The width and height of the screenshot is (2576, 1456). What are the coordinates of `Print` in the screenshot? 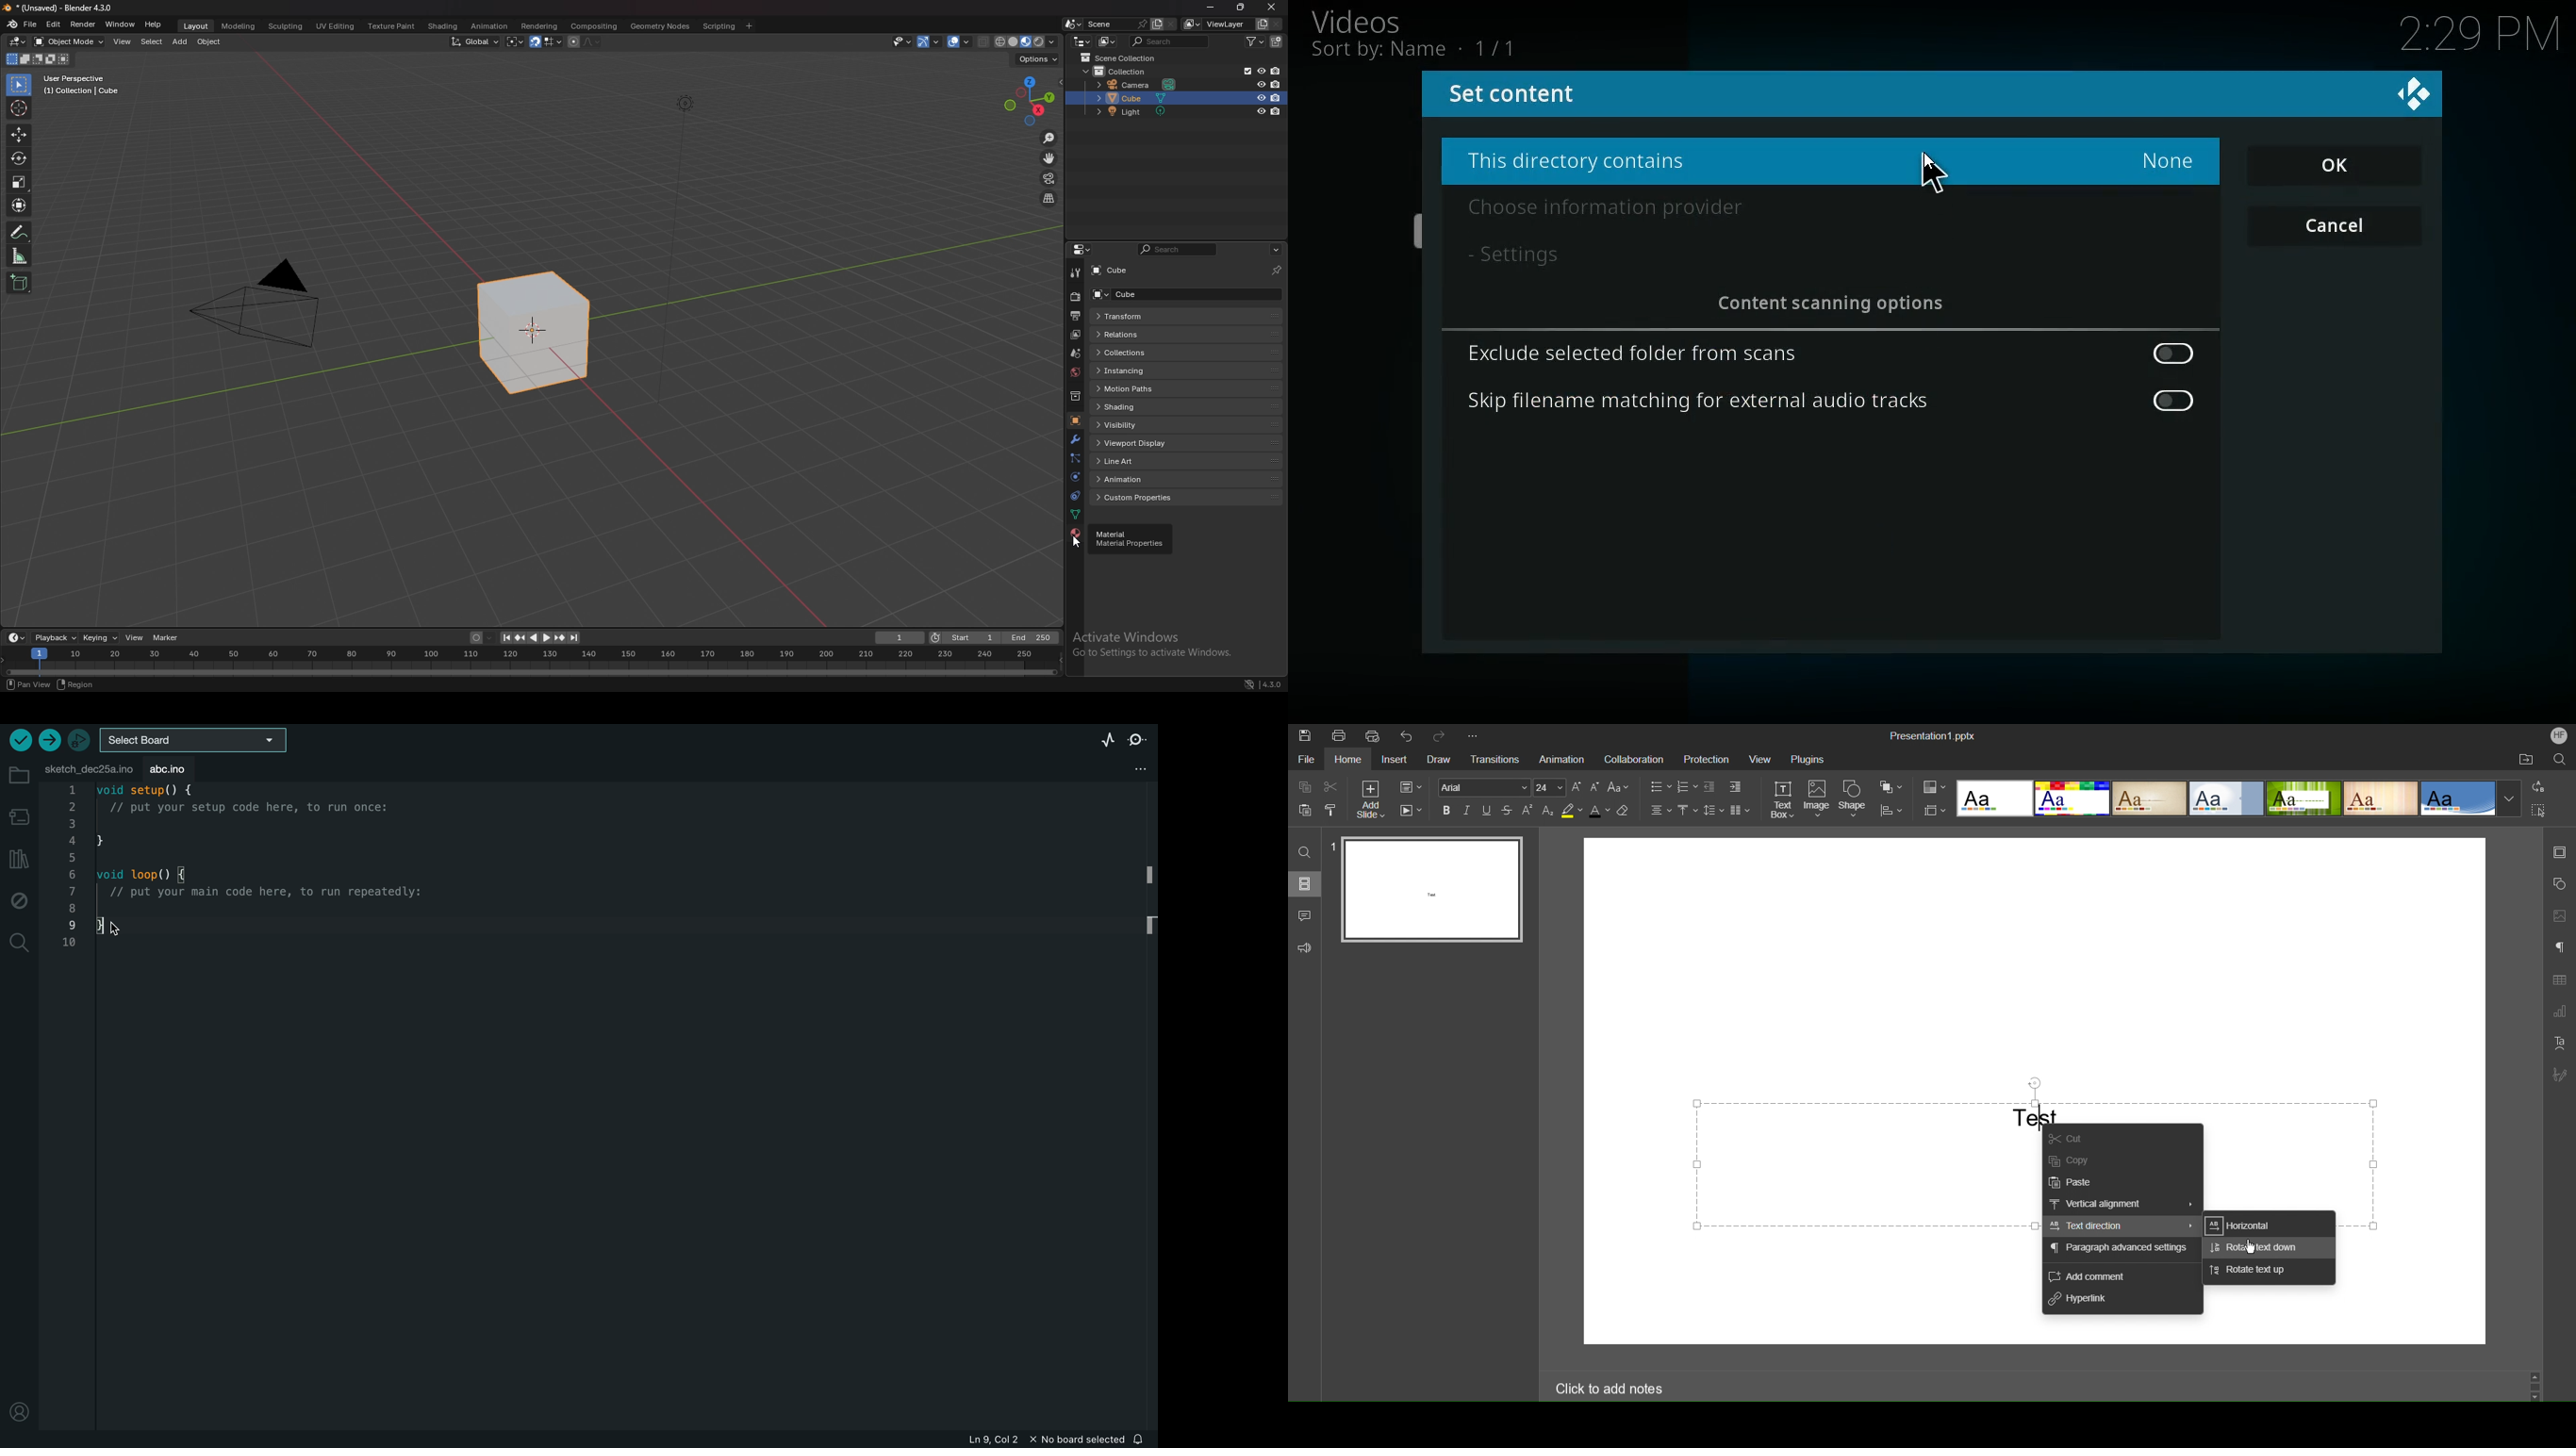 It's located at (1340, 735).